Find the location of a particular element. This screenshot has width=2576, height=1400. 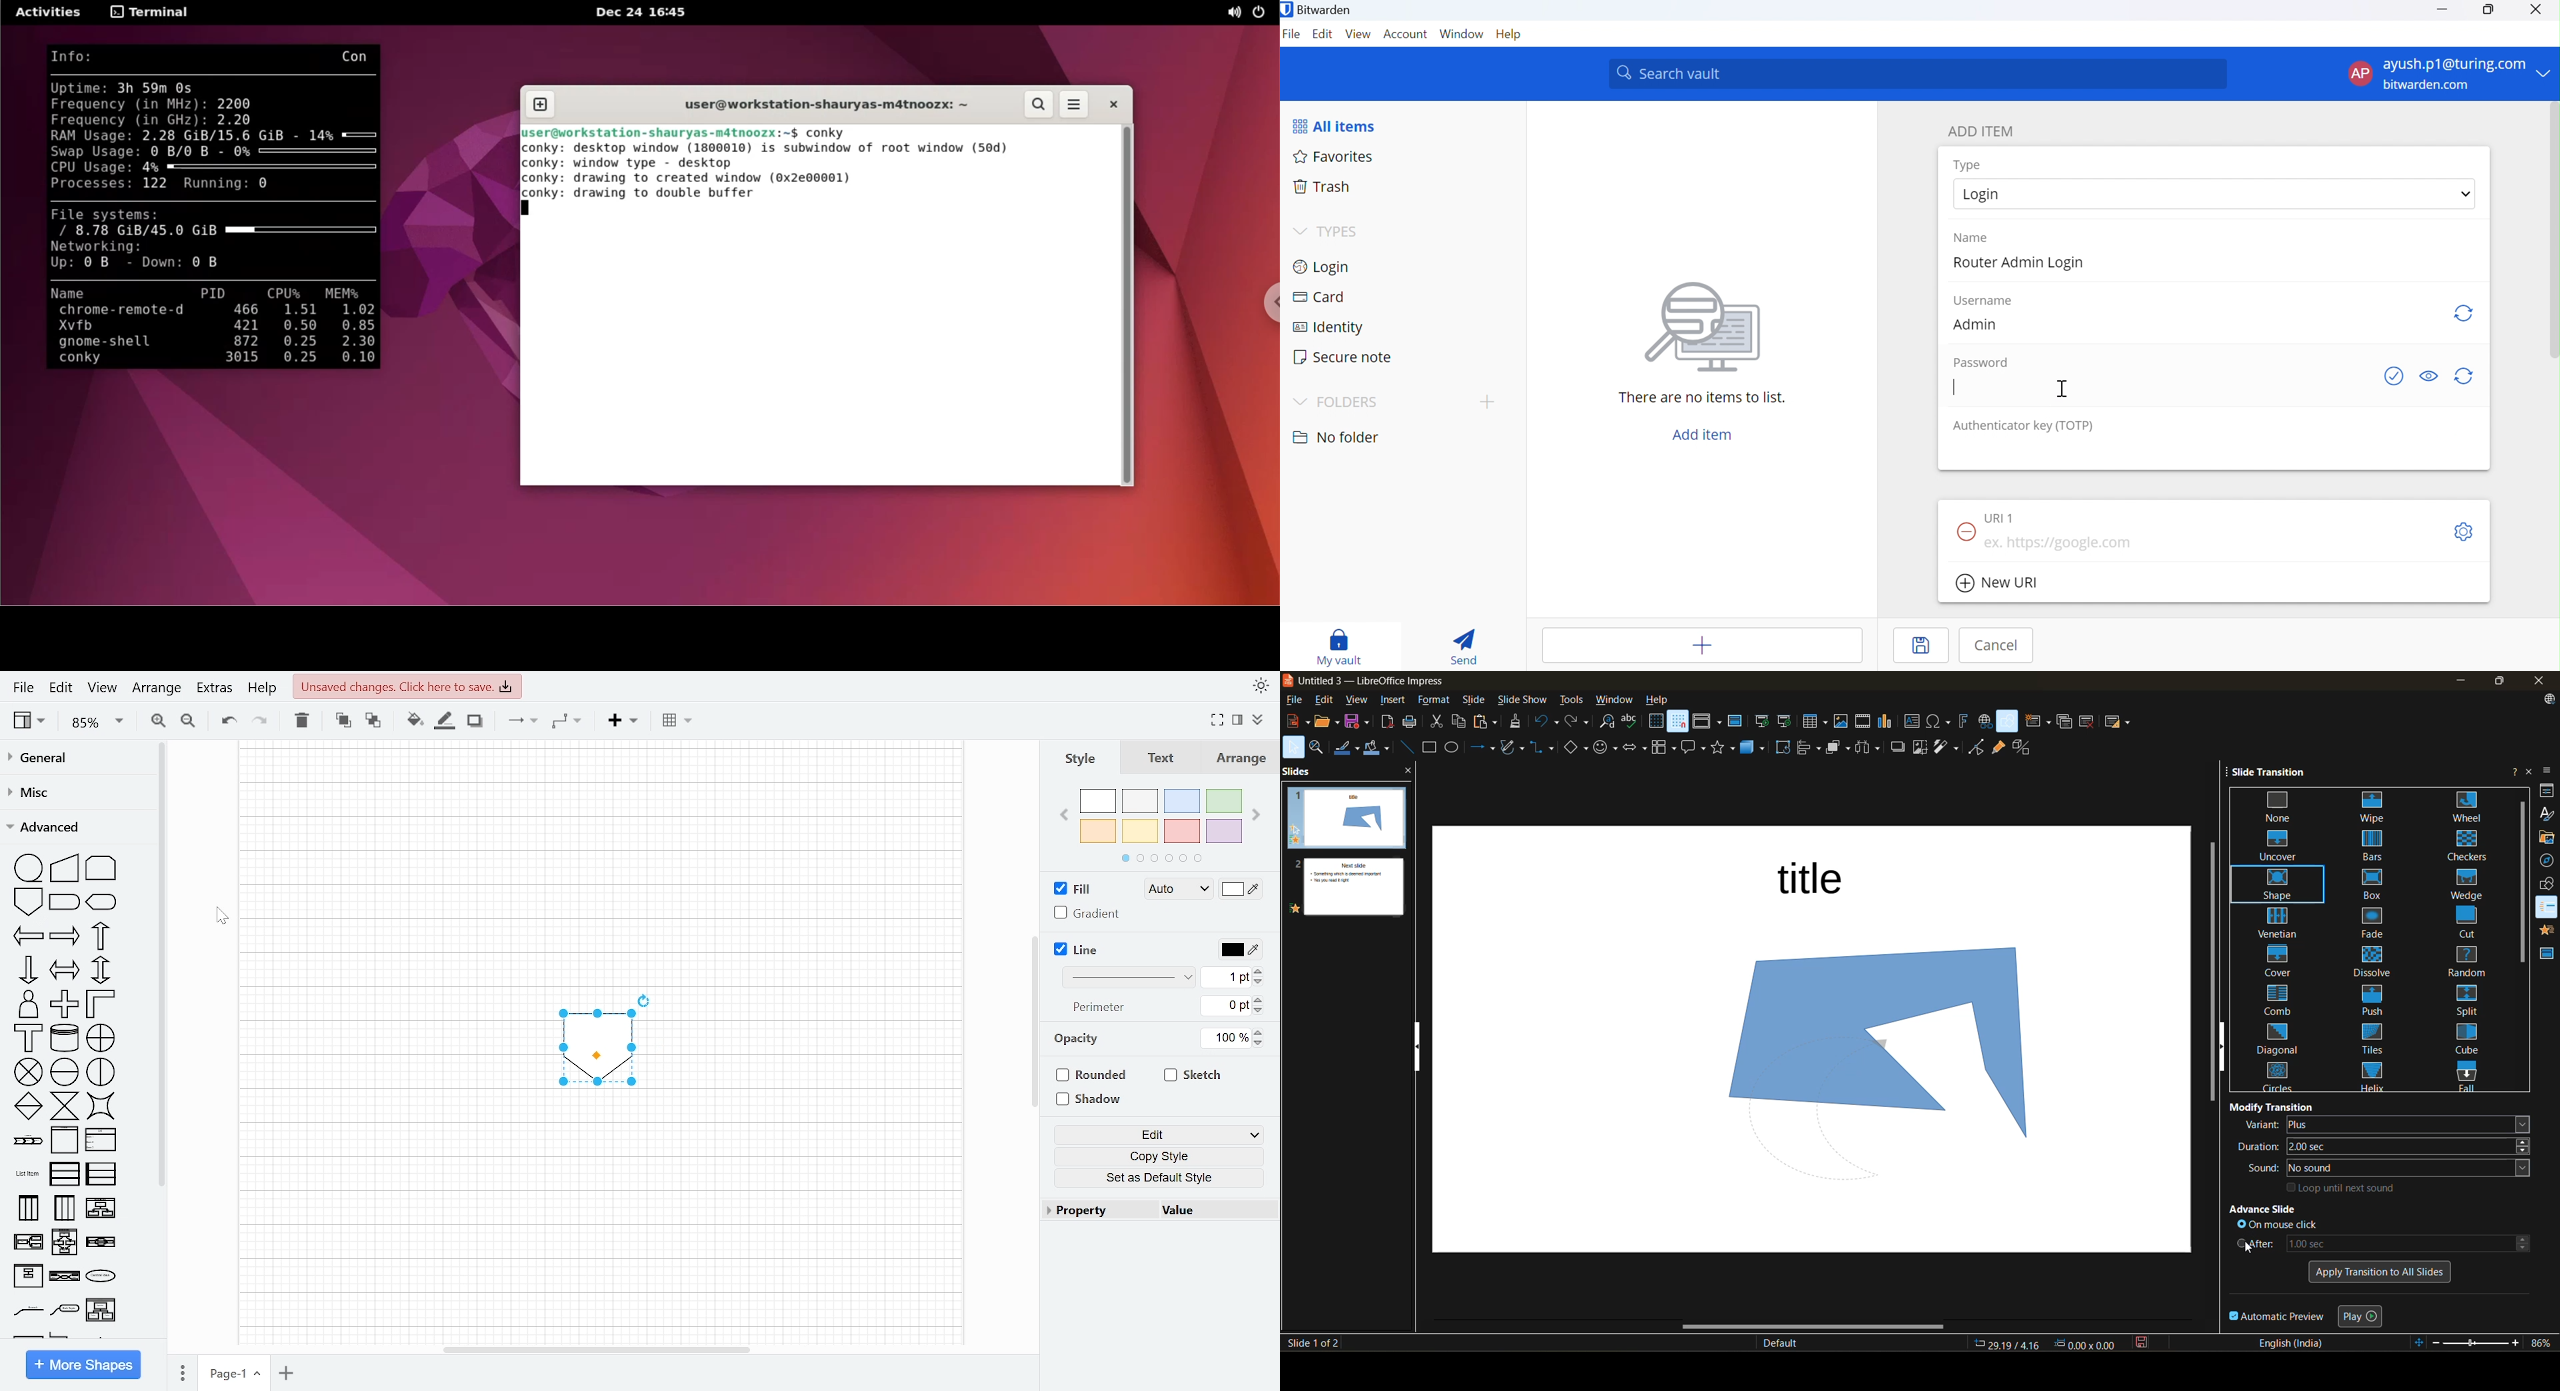

Zoom out is located at coordinates (187, 721).